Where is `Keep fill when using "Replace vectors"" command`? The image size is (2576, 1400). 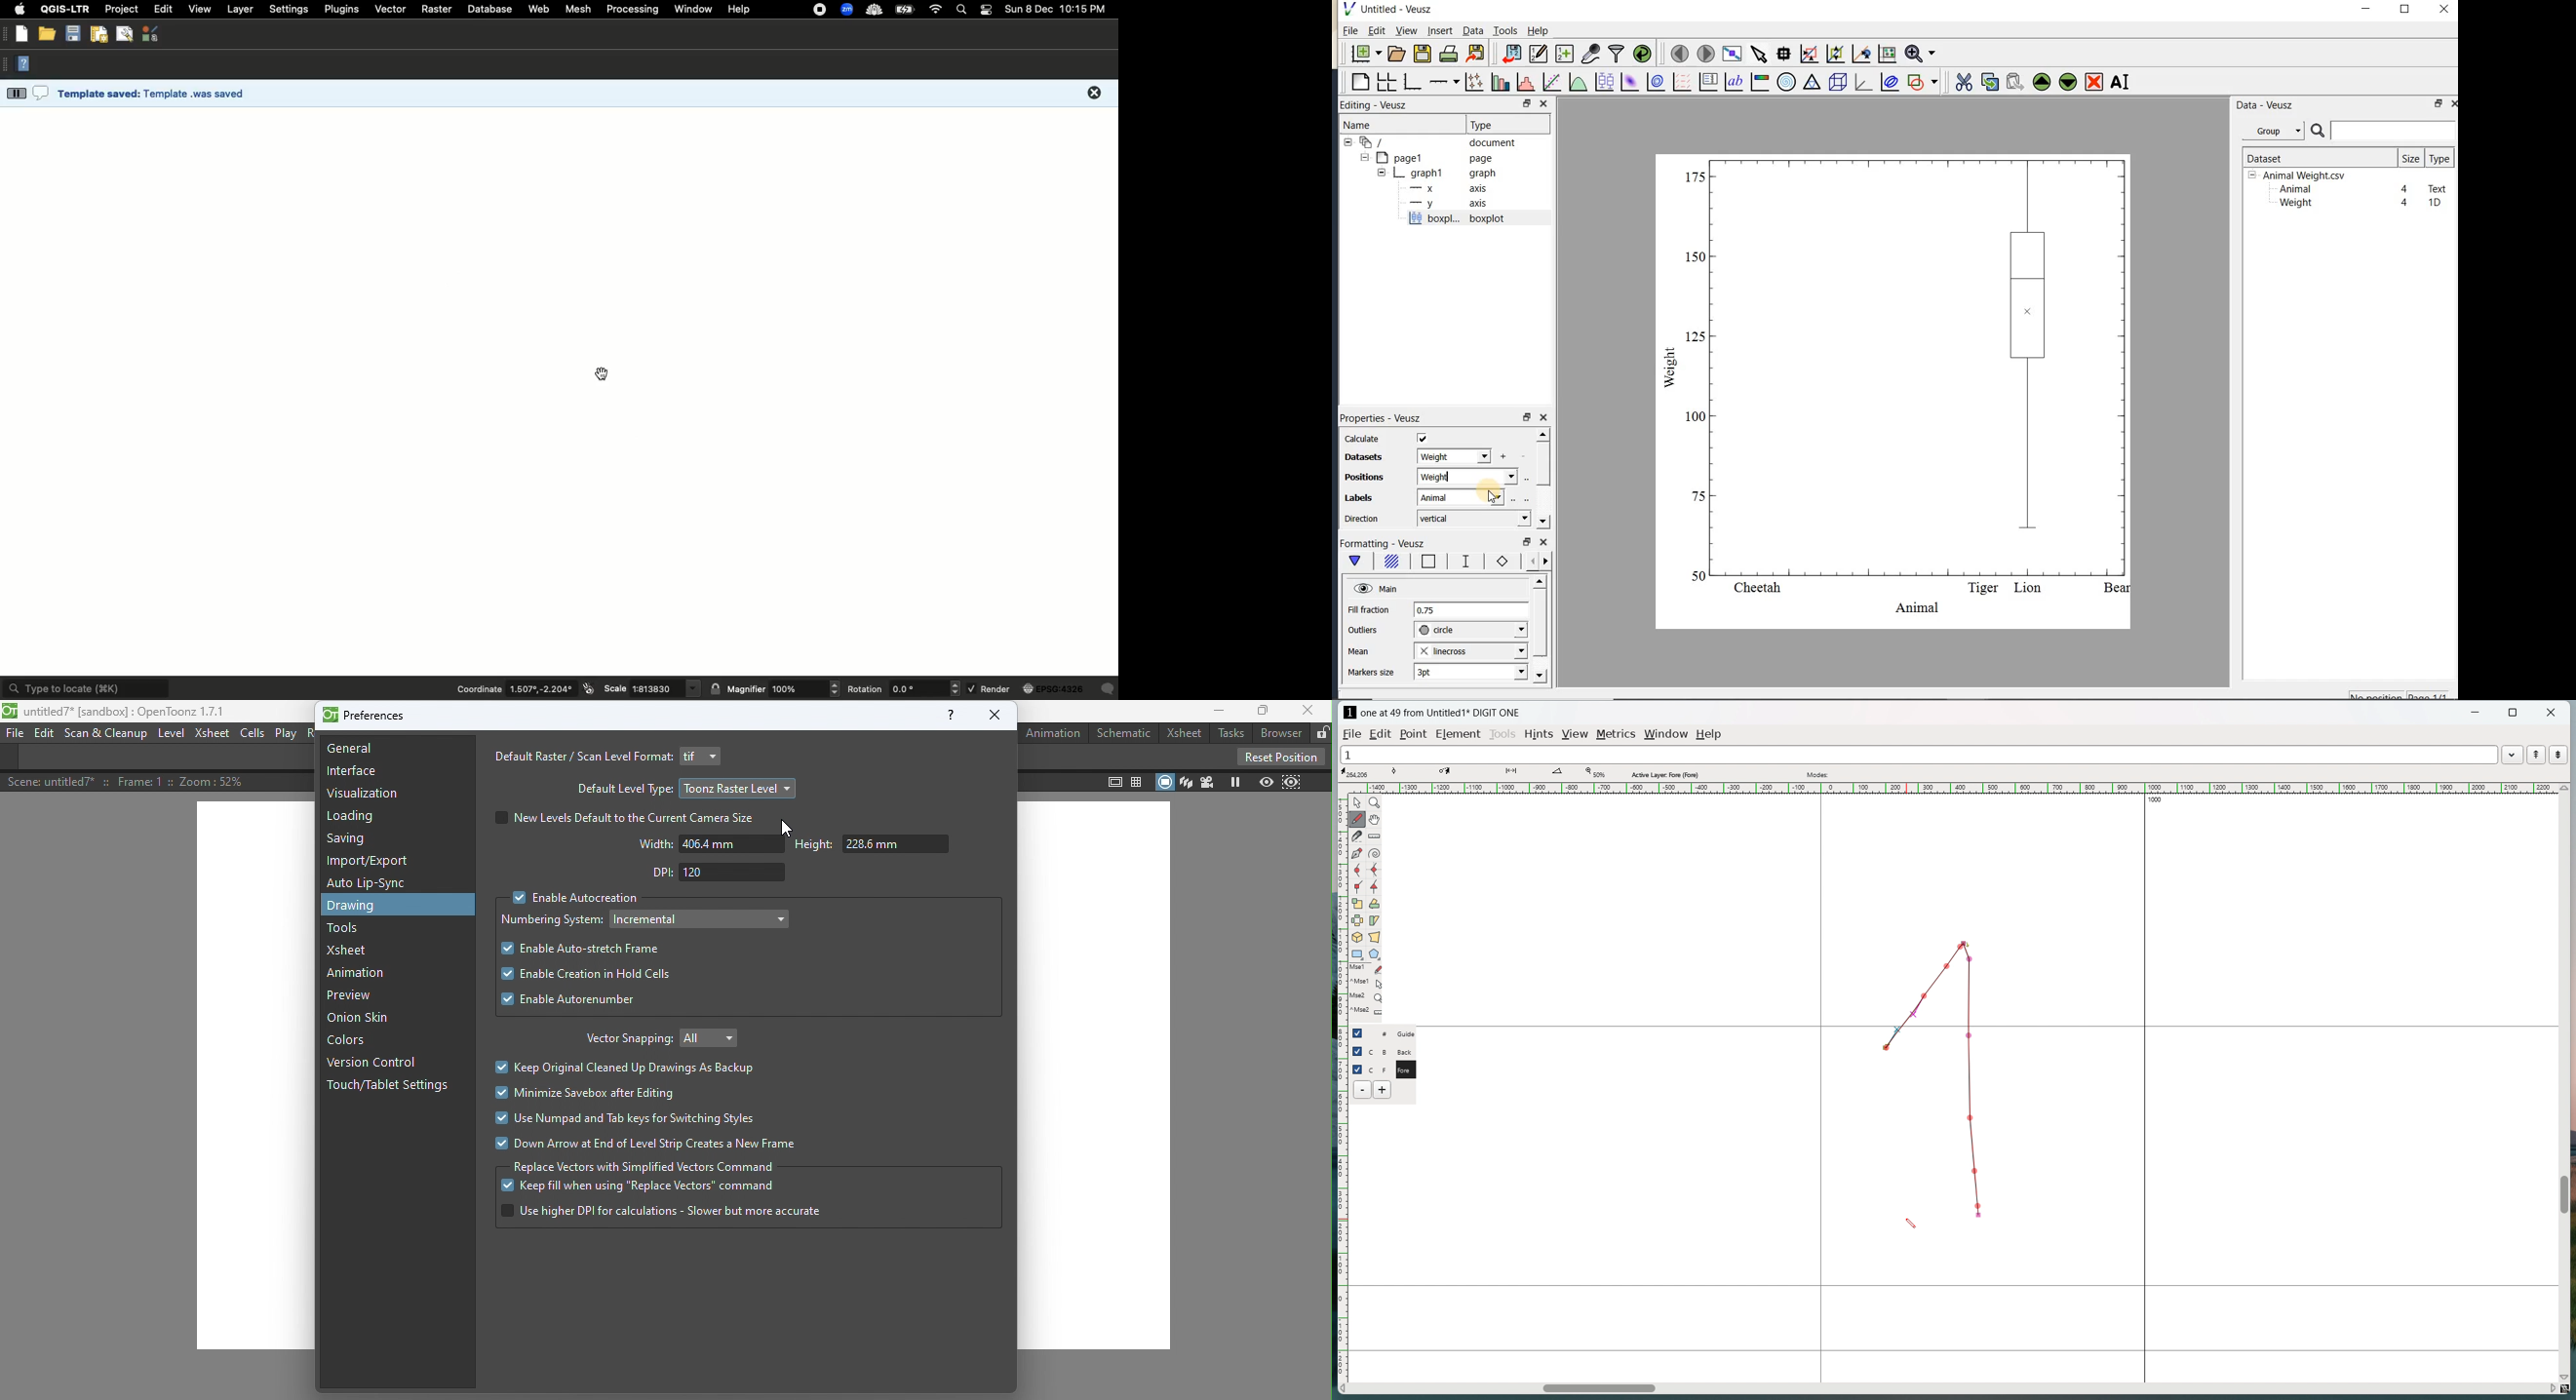
Keep fill when using "Replace vectors"" command is located at coordinates (647, 1187).